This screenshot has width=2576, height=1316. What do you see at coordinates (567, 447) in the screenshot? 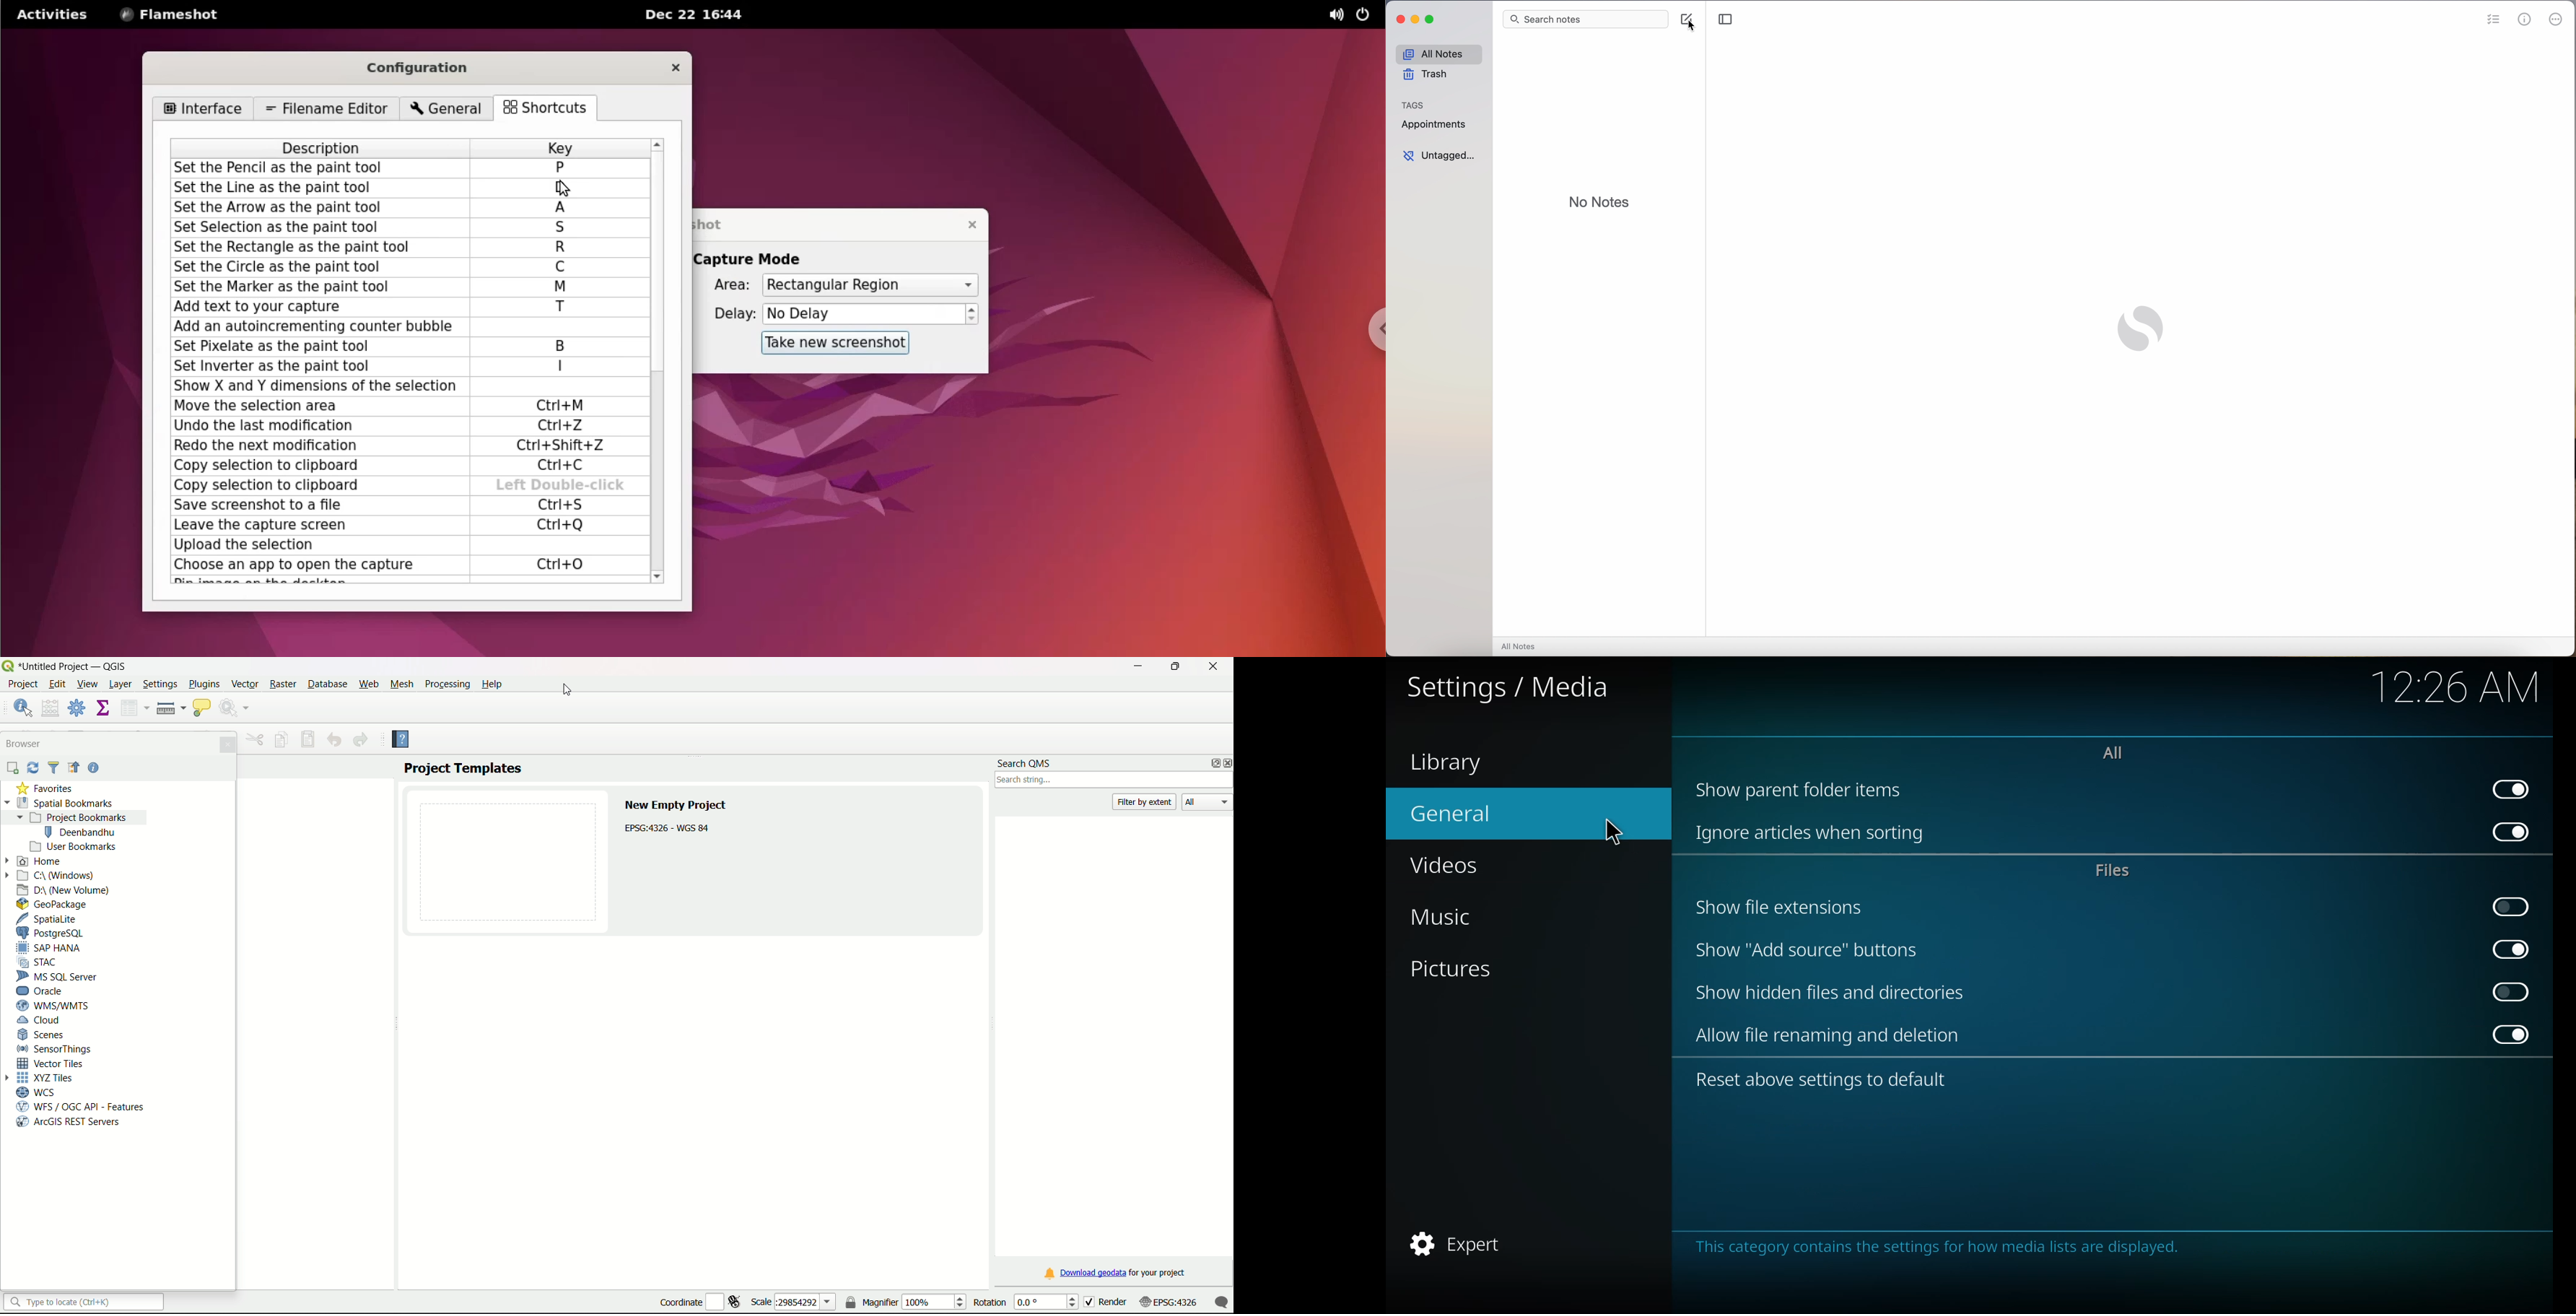
I see `Ctrl + Shift + Z` at bounding box center [567, 447].